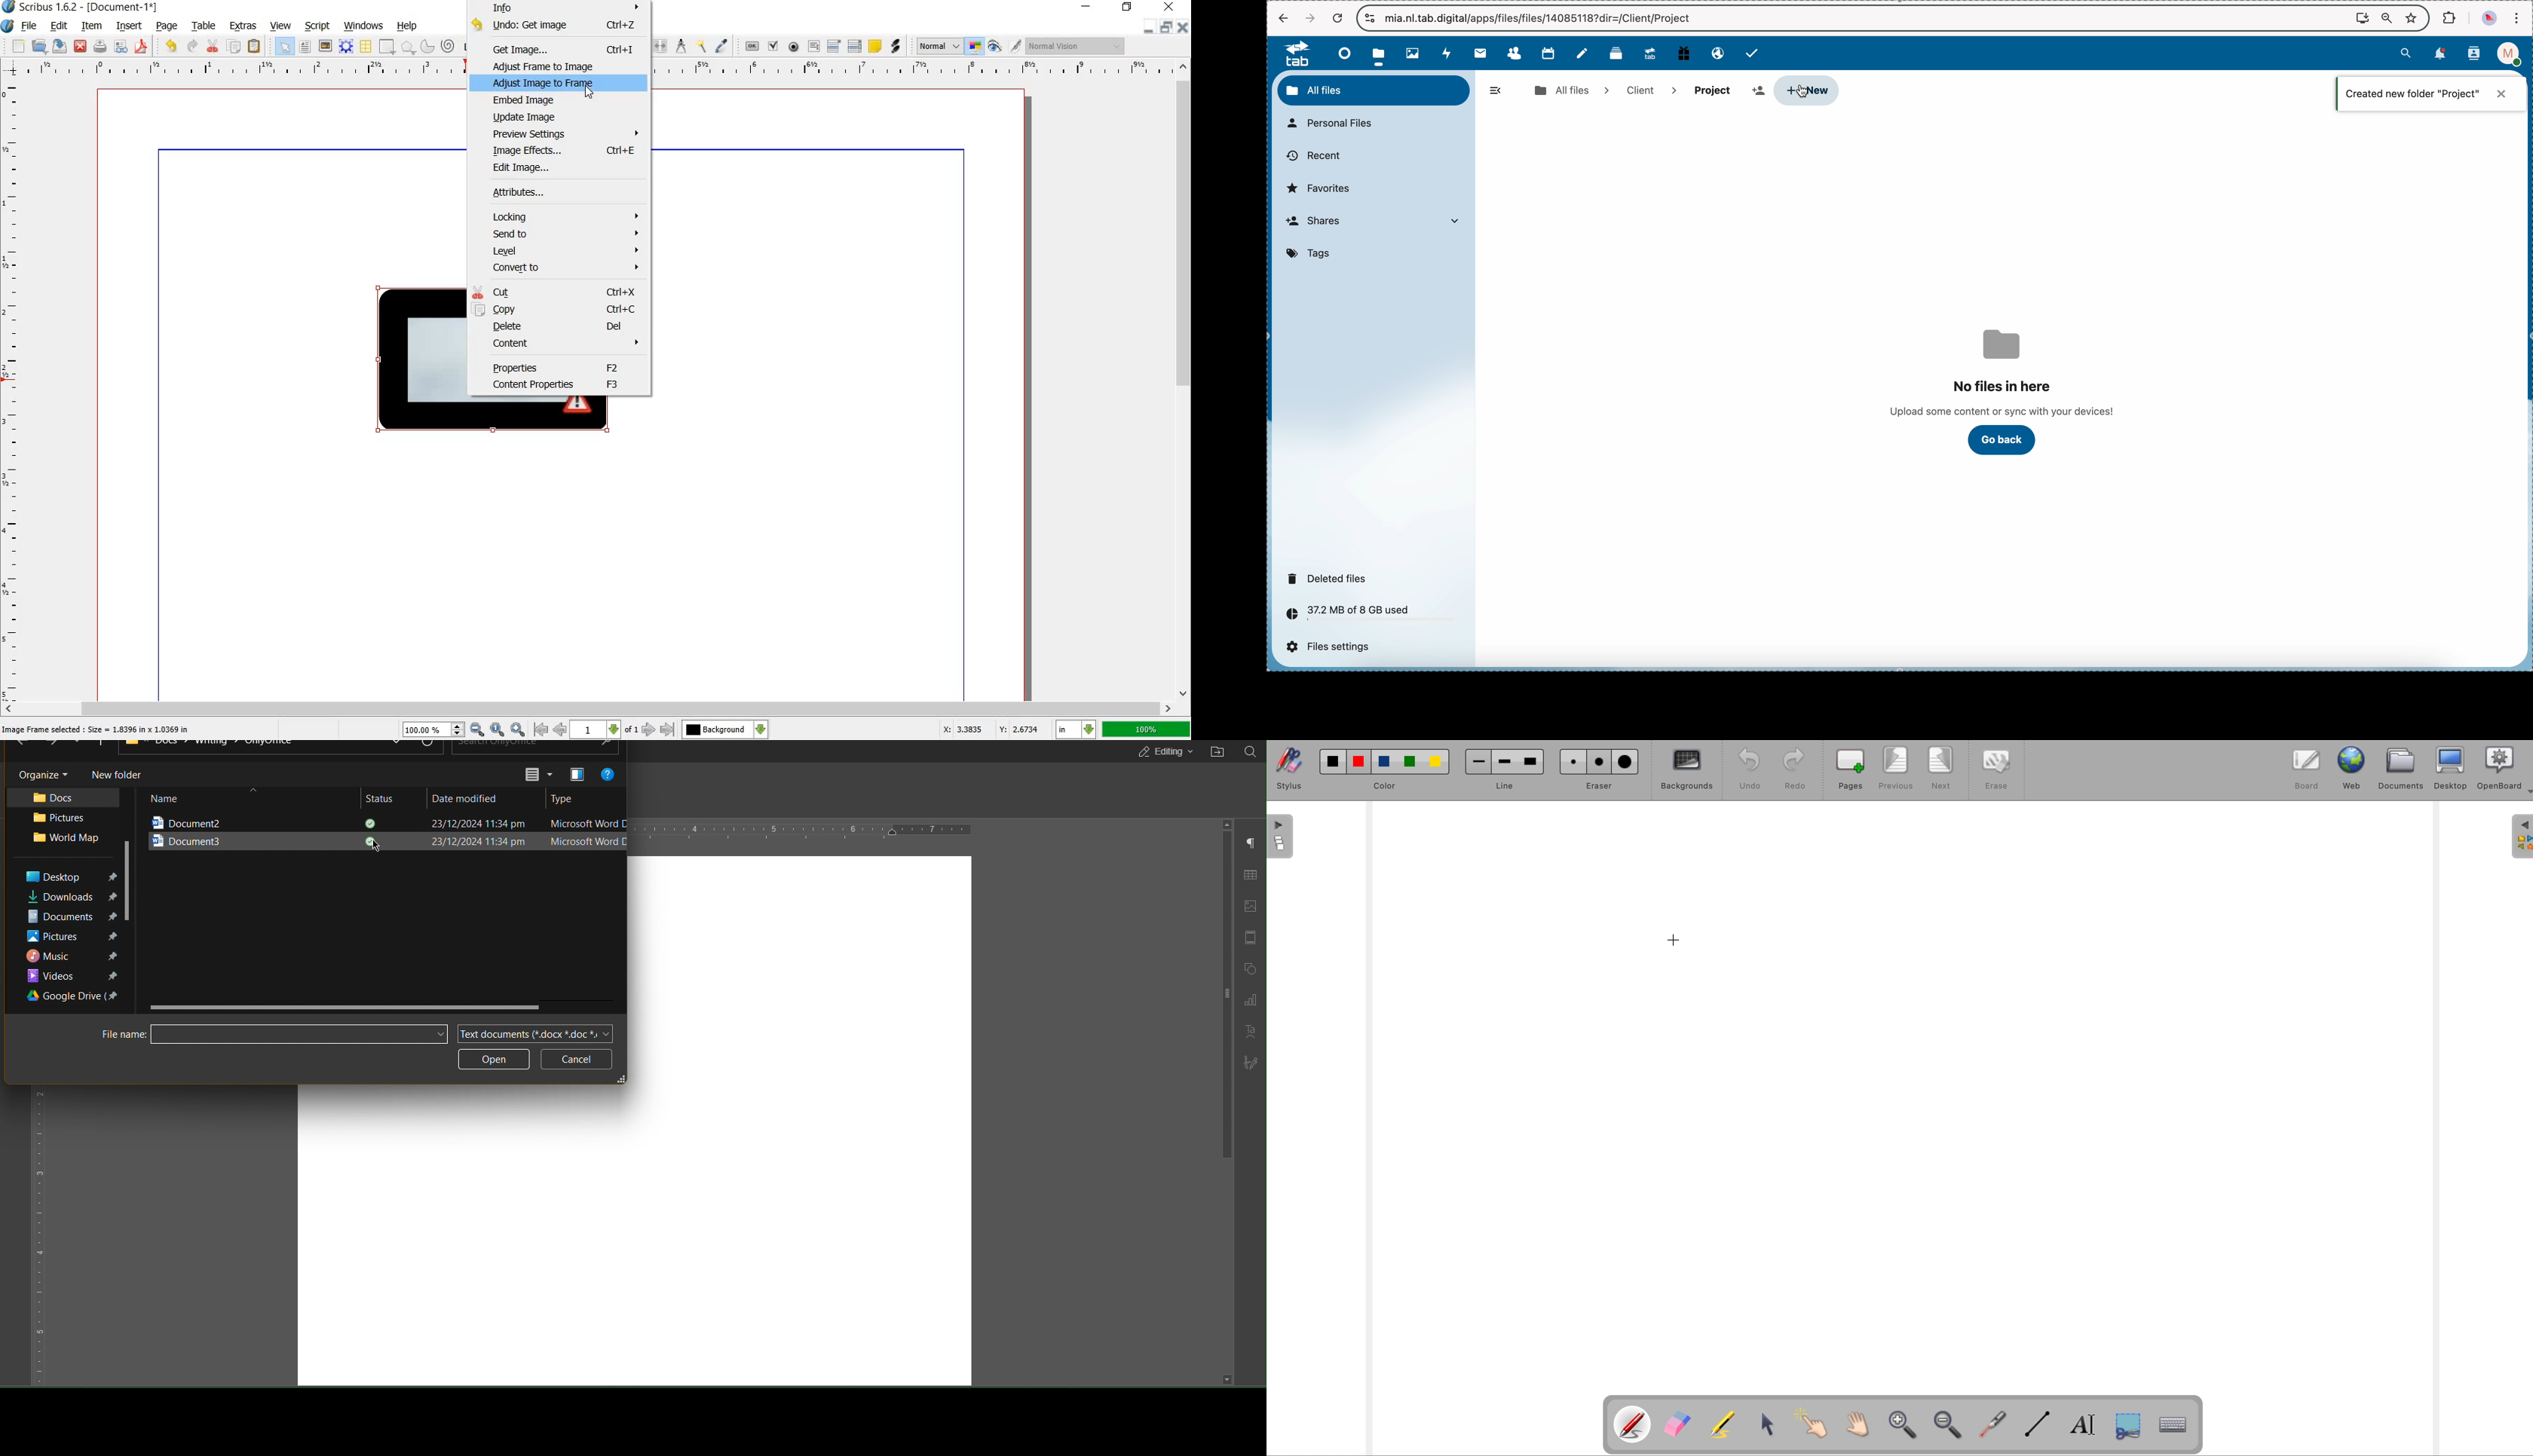 The height and width of the screenshot is (1456, 2548). What do you see at coordinates (607, 774) in the screenshot?
I see `Help` at bounding box center [607, 774].